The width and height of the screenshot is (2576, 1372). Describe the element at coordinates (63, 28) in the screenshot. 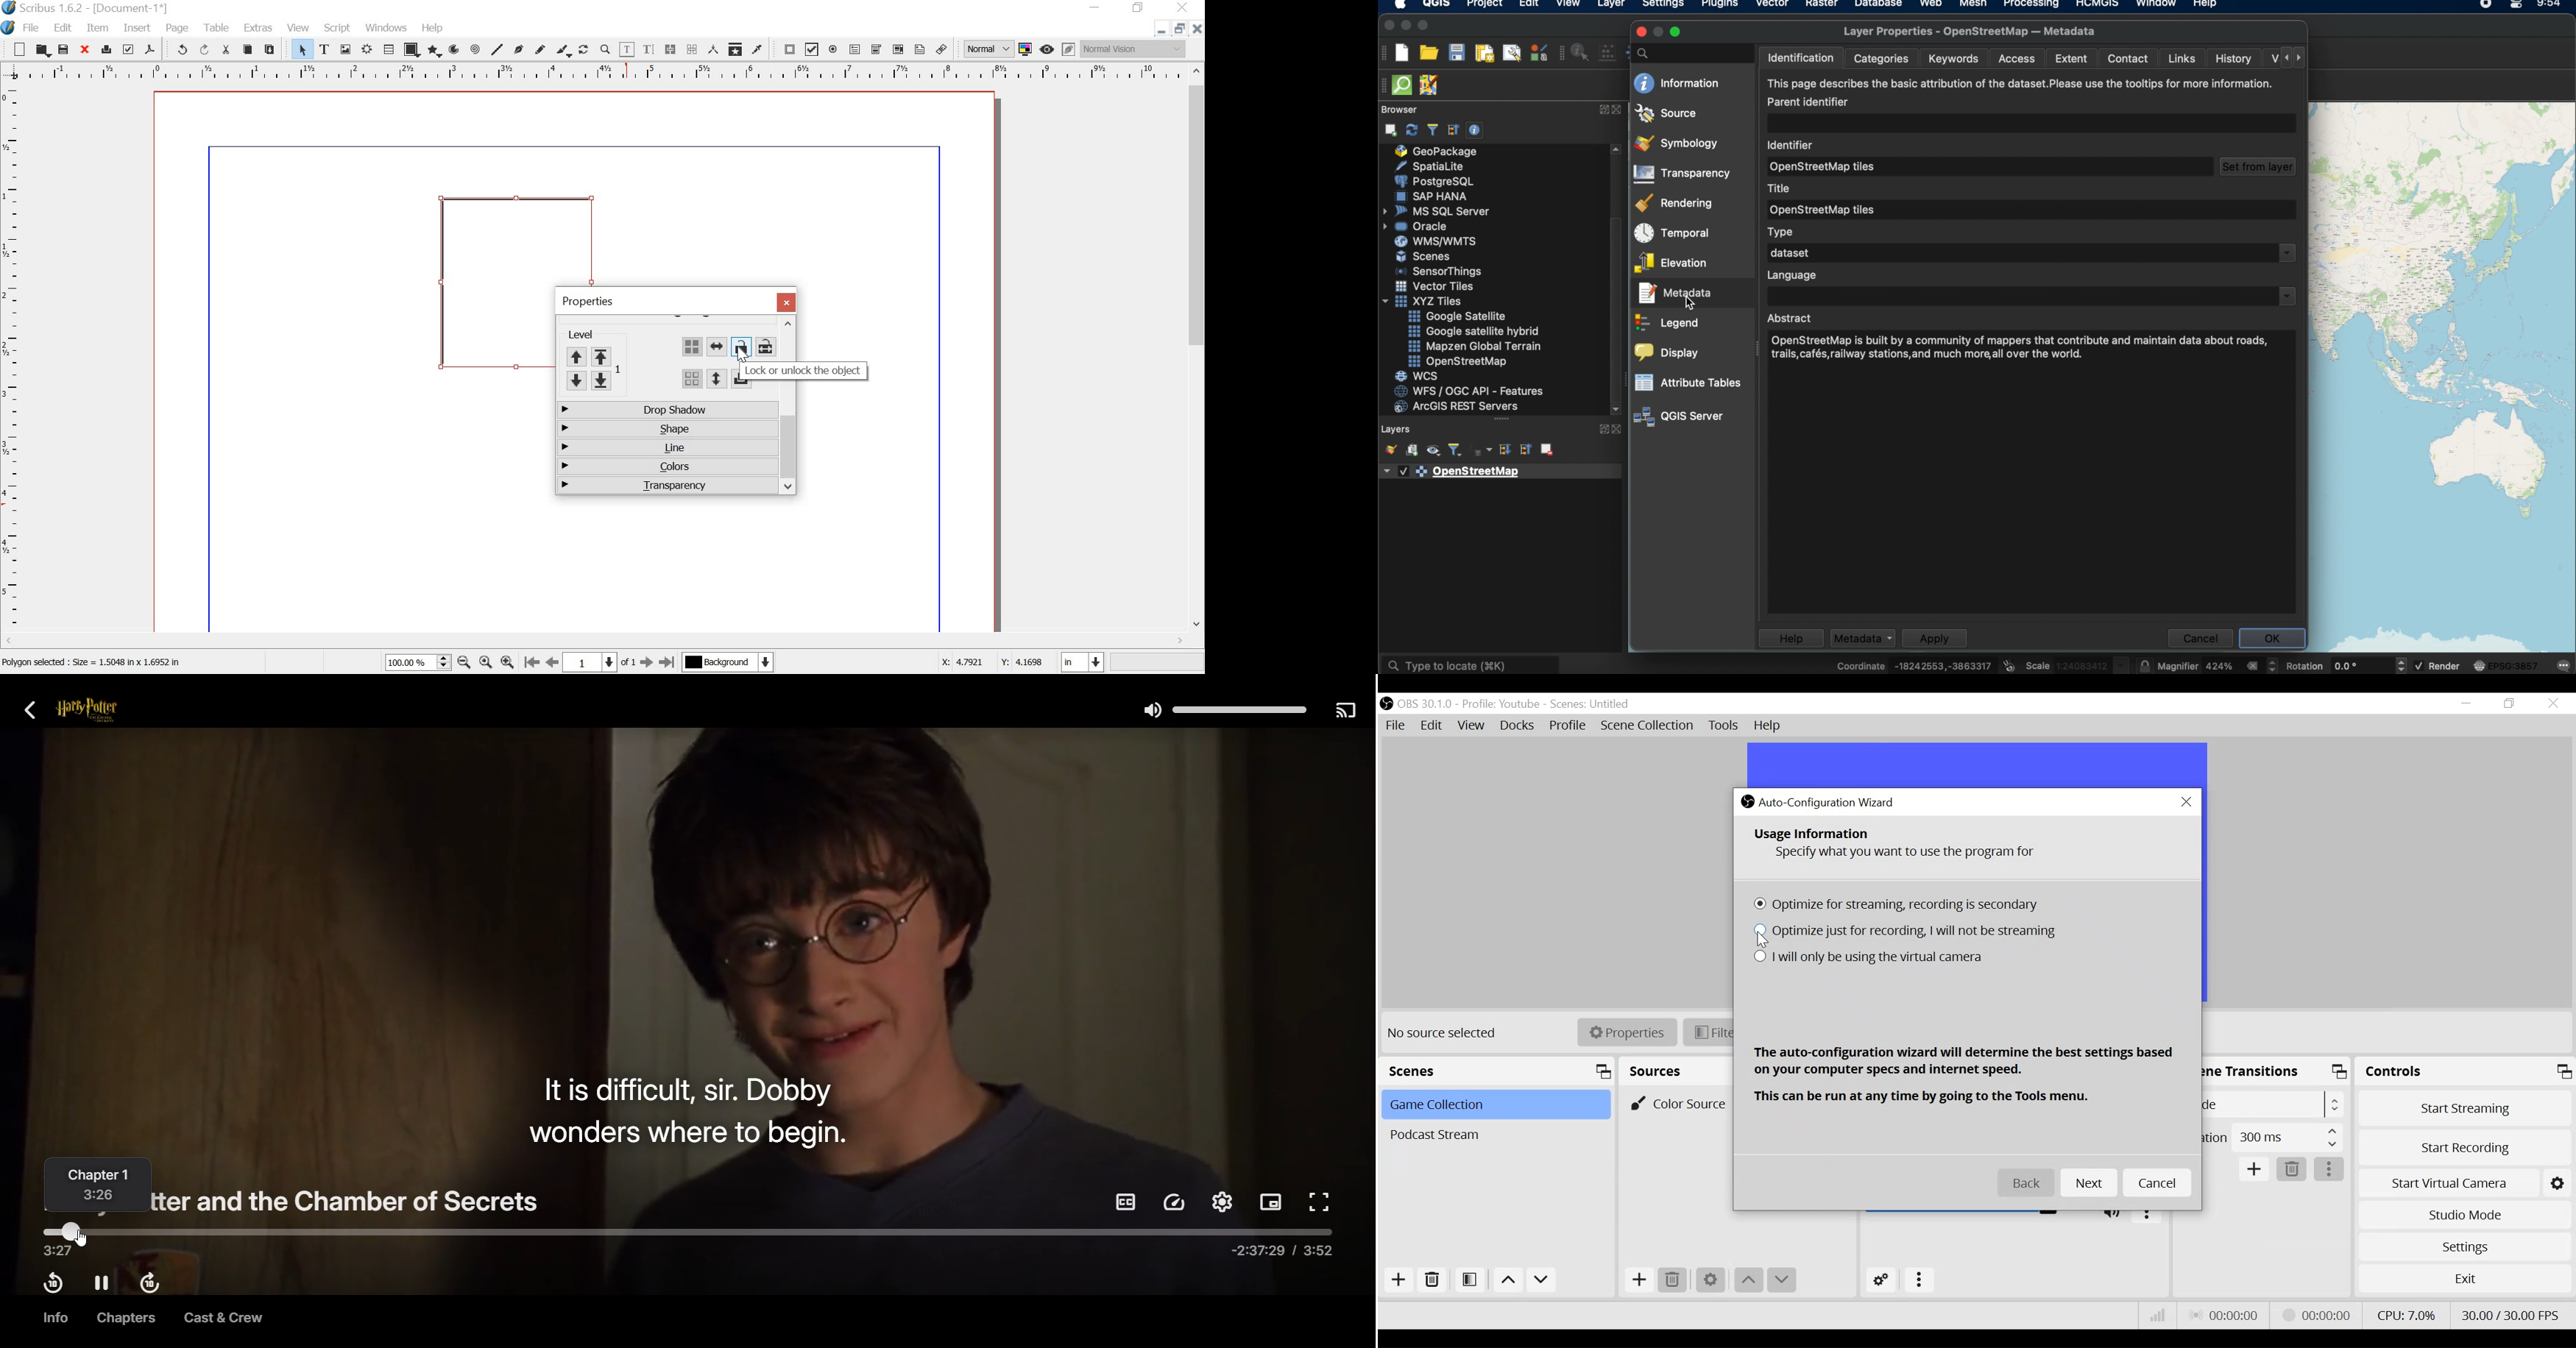

I see `edit` at that location.